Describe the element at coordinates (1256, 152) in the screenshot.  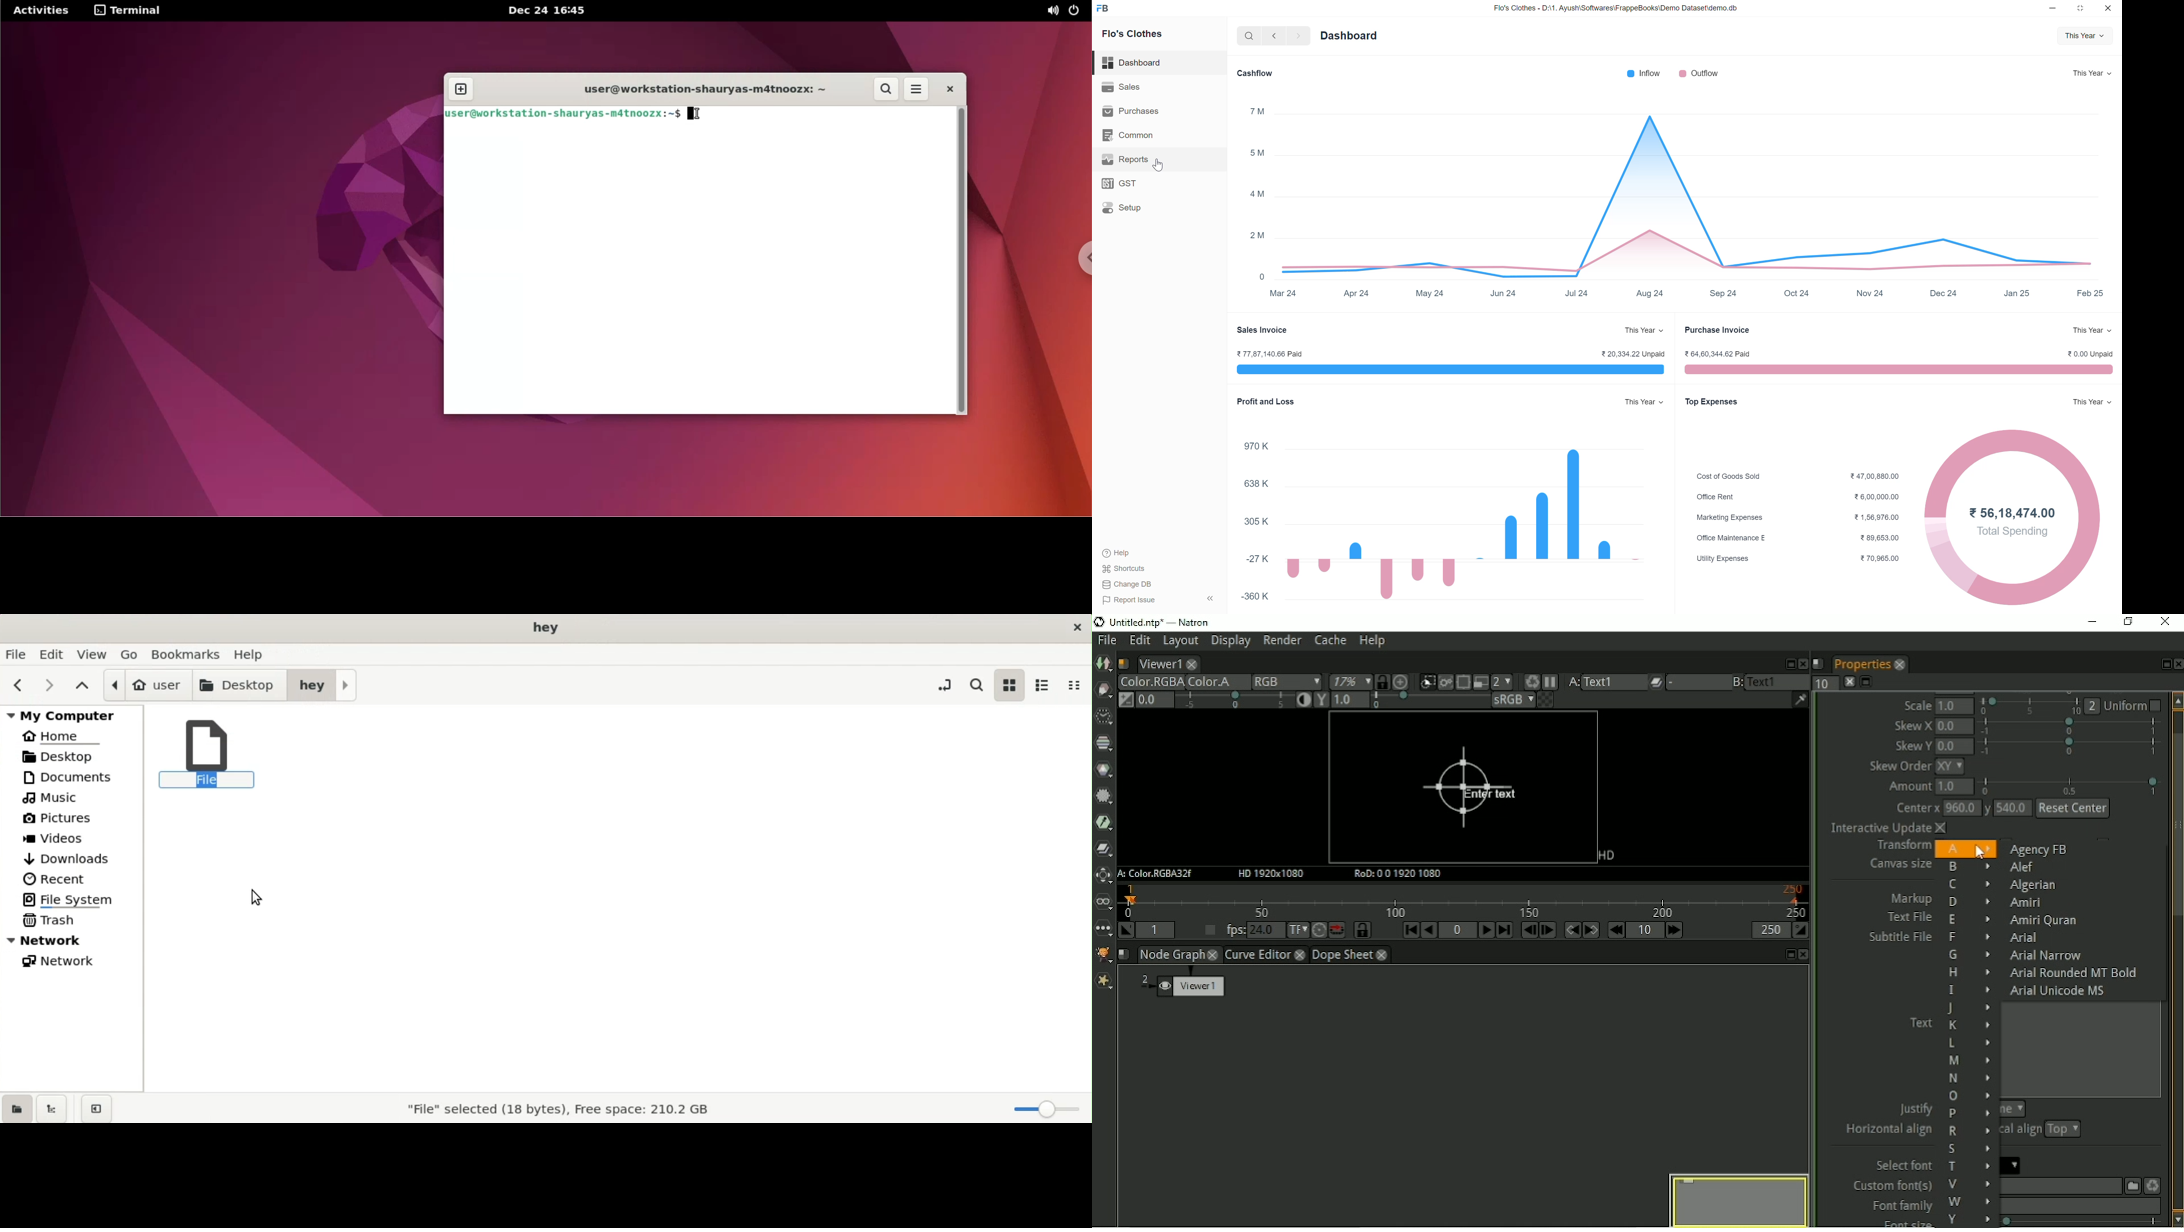
I see `5M` at that location.